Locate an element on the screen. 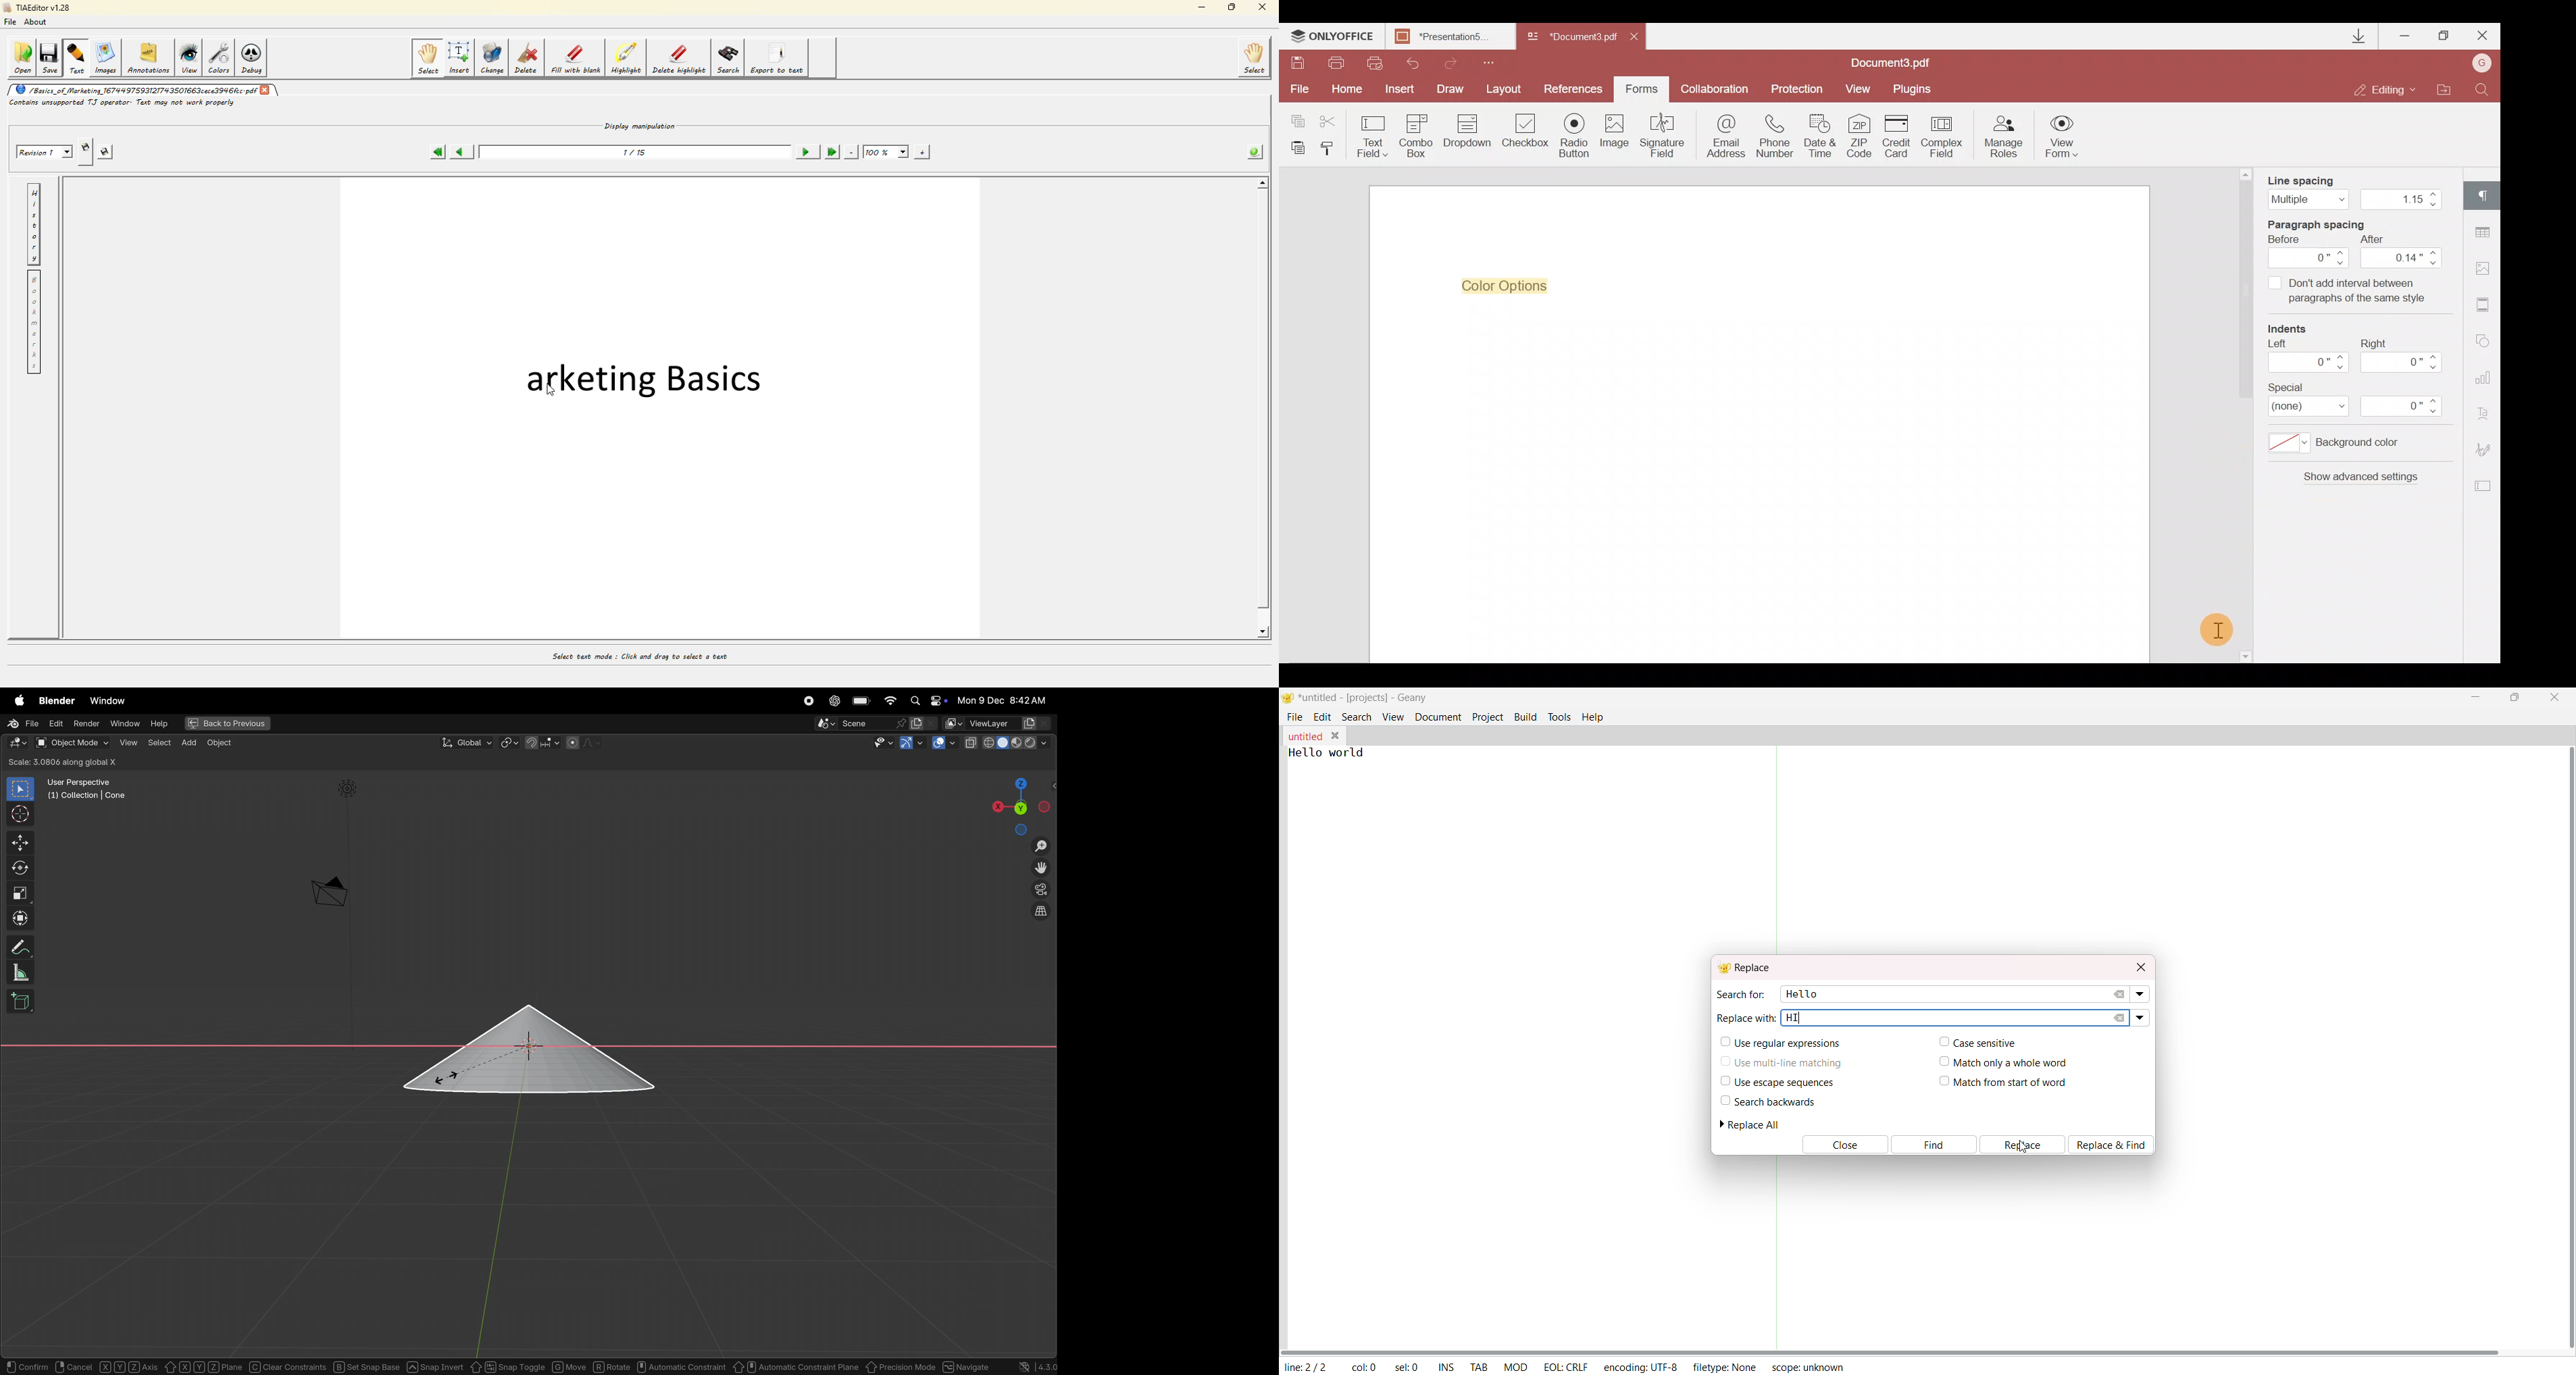 This screenshot has width=2576, height=1400. rotate is located at coordinates (612, 1366).